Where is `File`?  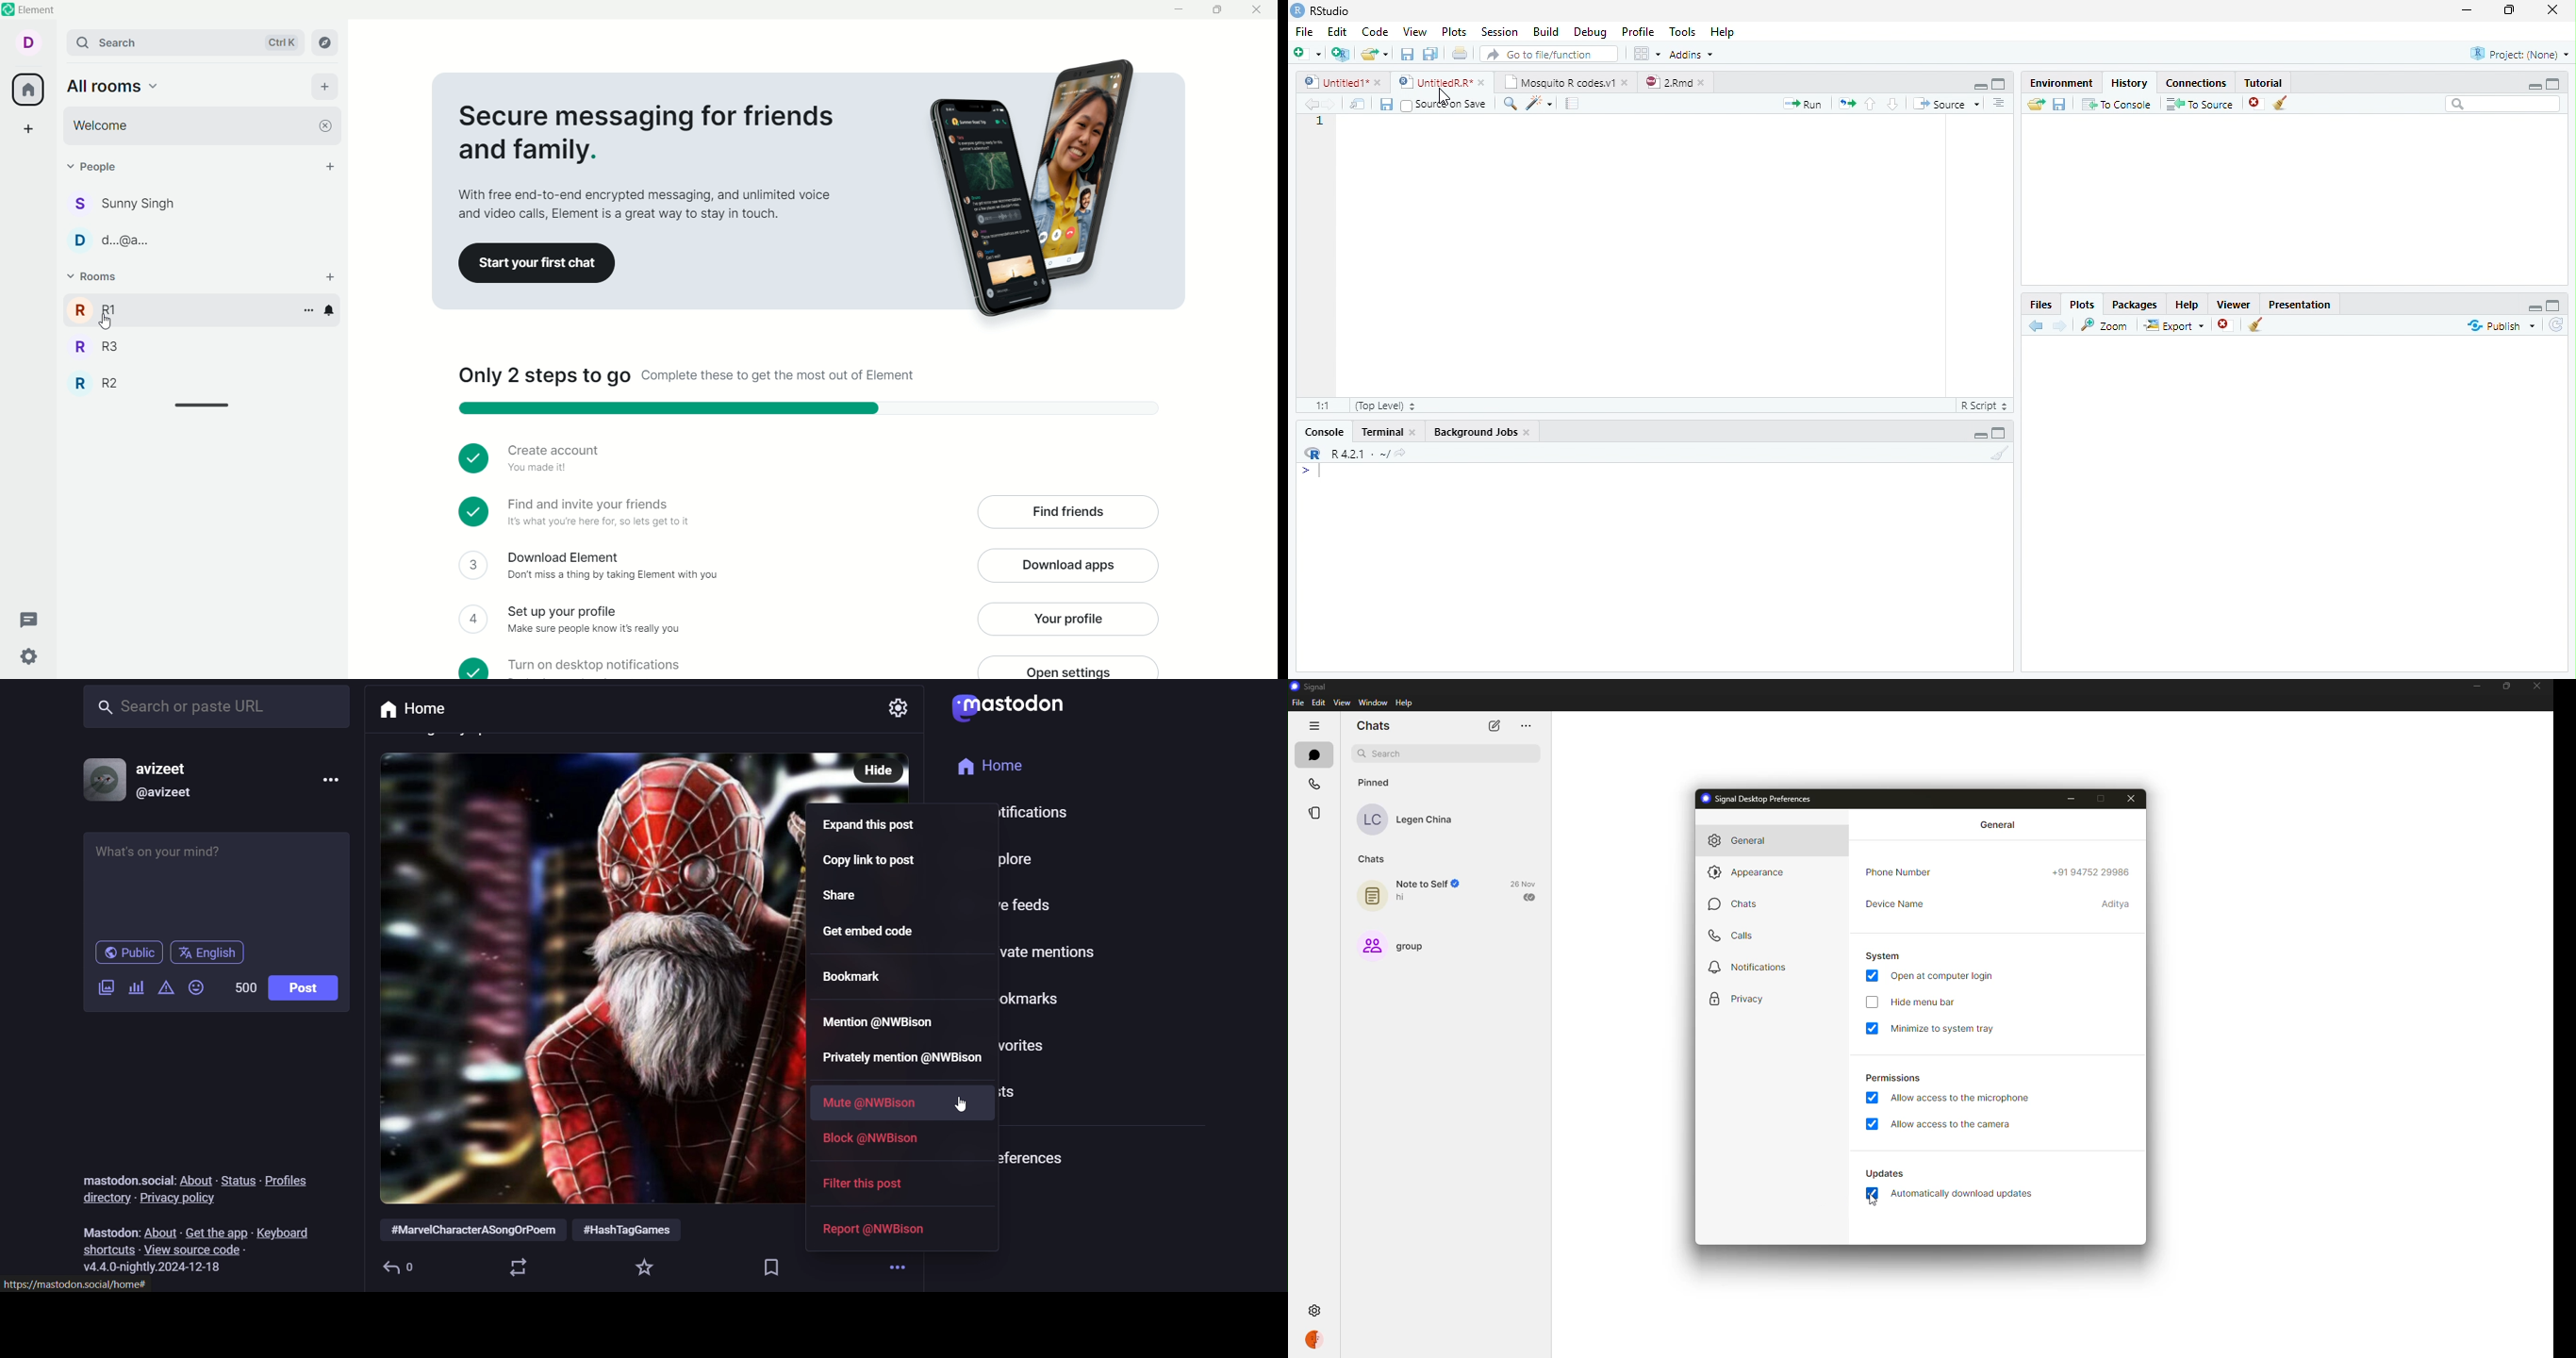
File is located at coordinates (1305, 29).